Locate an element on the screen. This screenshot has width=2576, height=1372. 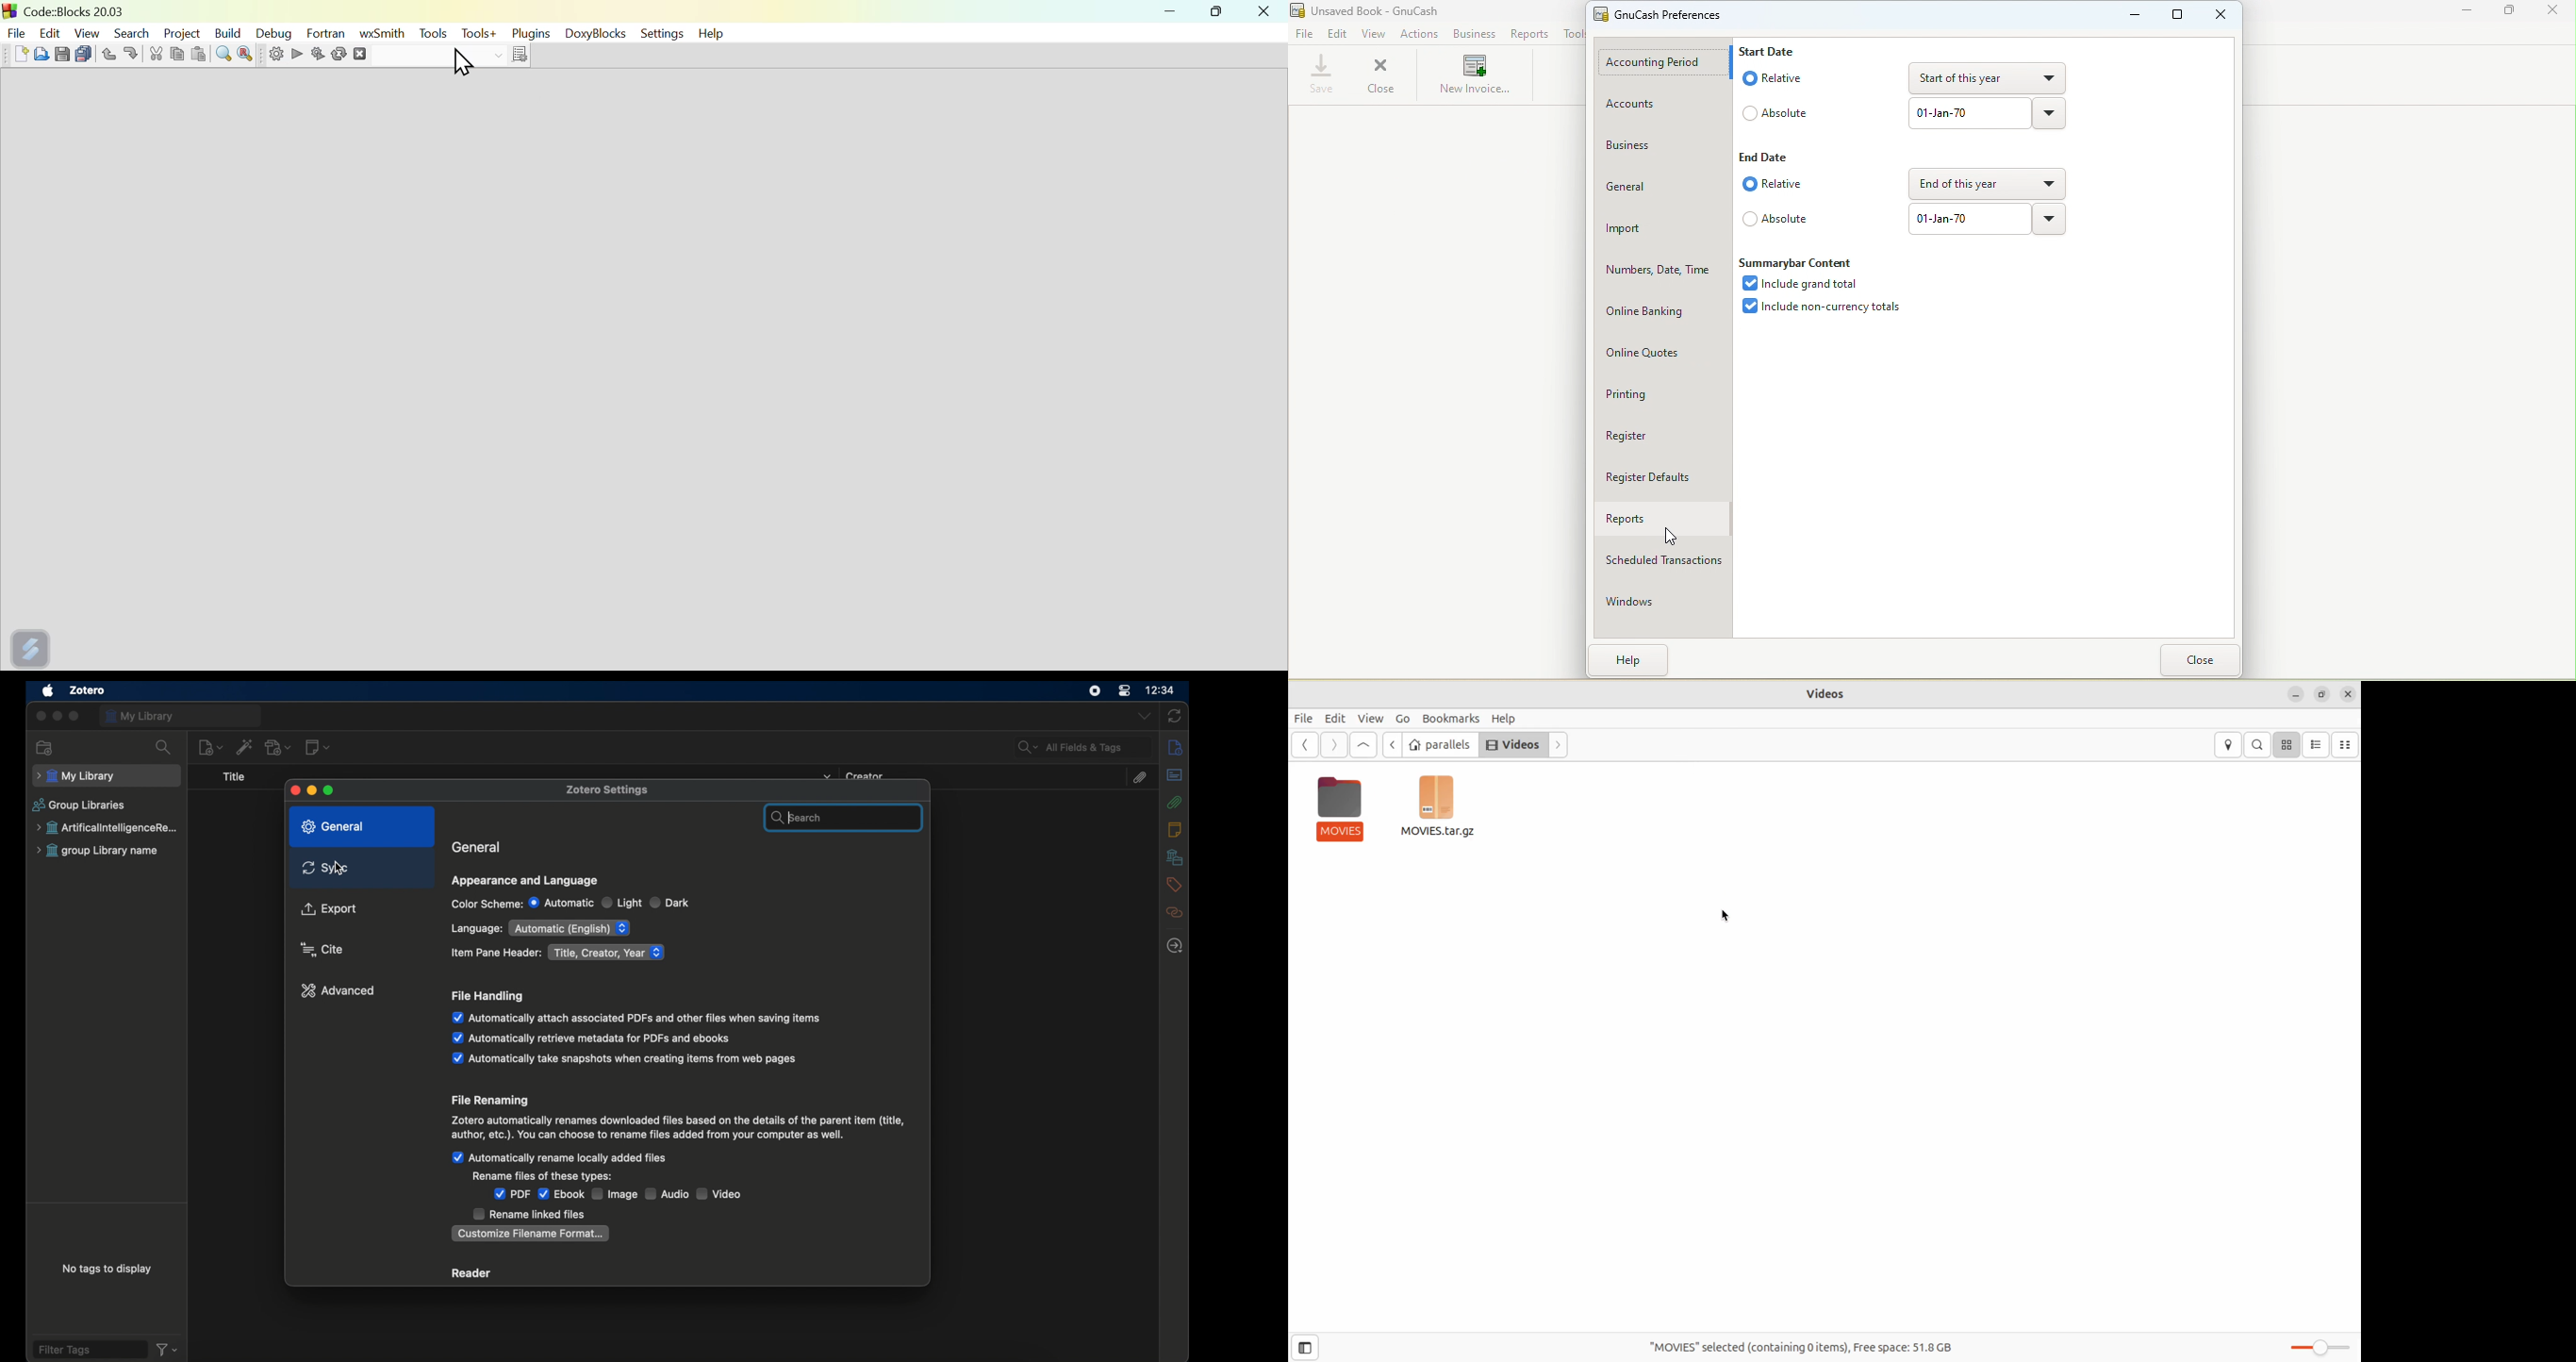
new item is located at coordinates (211, 748).